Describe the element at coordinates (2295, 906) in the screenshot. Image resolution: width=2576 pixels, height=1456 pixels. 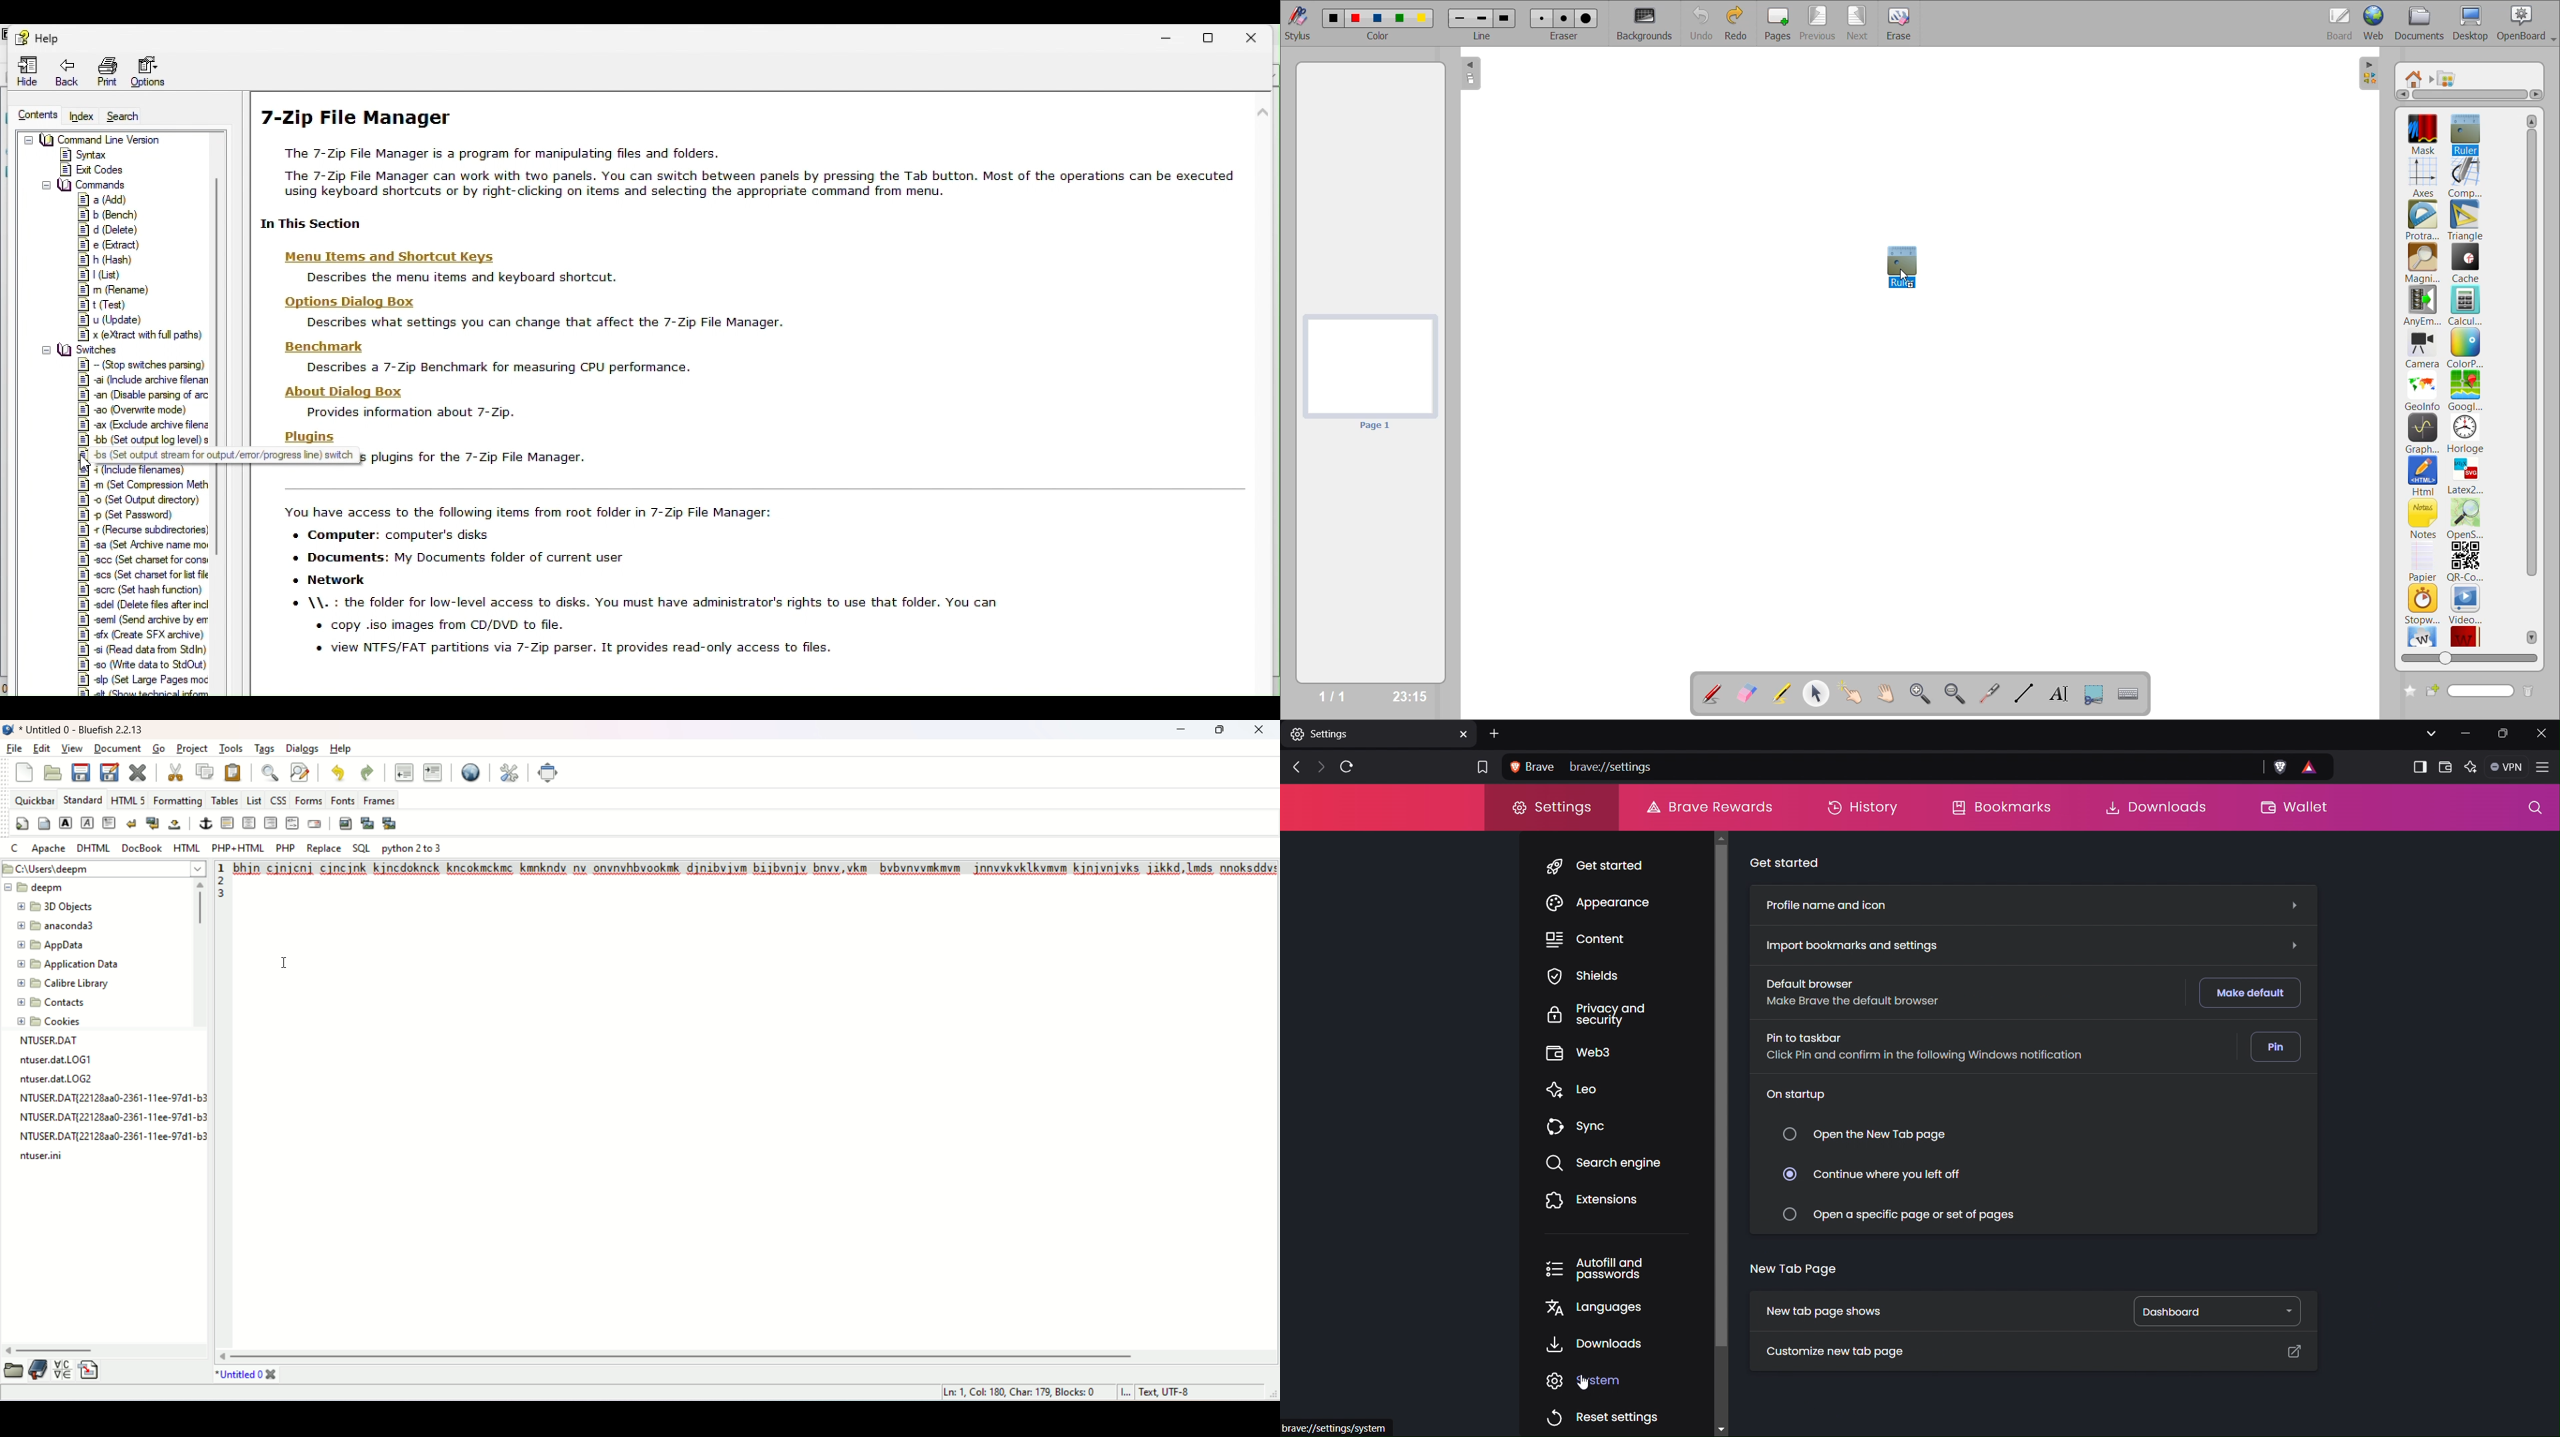
I see `` at that location.